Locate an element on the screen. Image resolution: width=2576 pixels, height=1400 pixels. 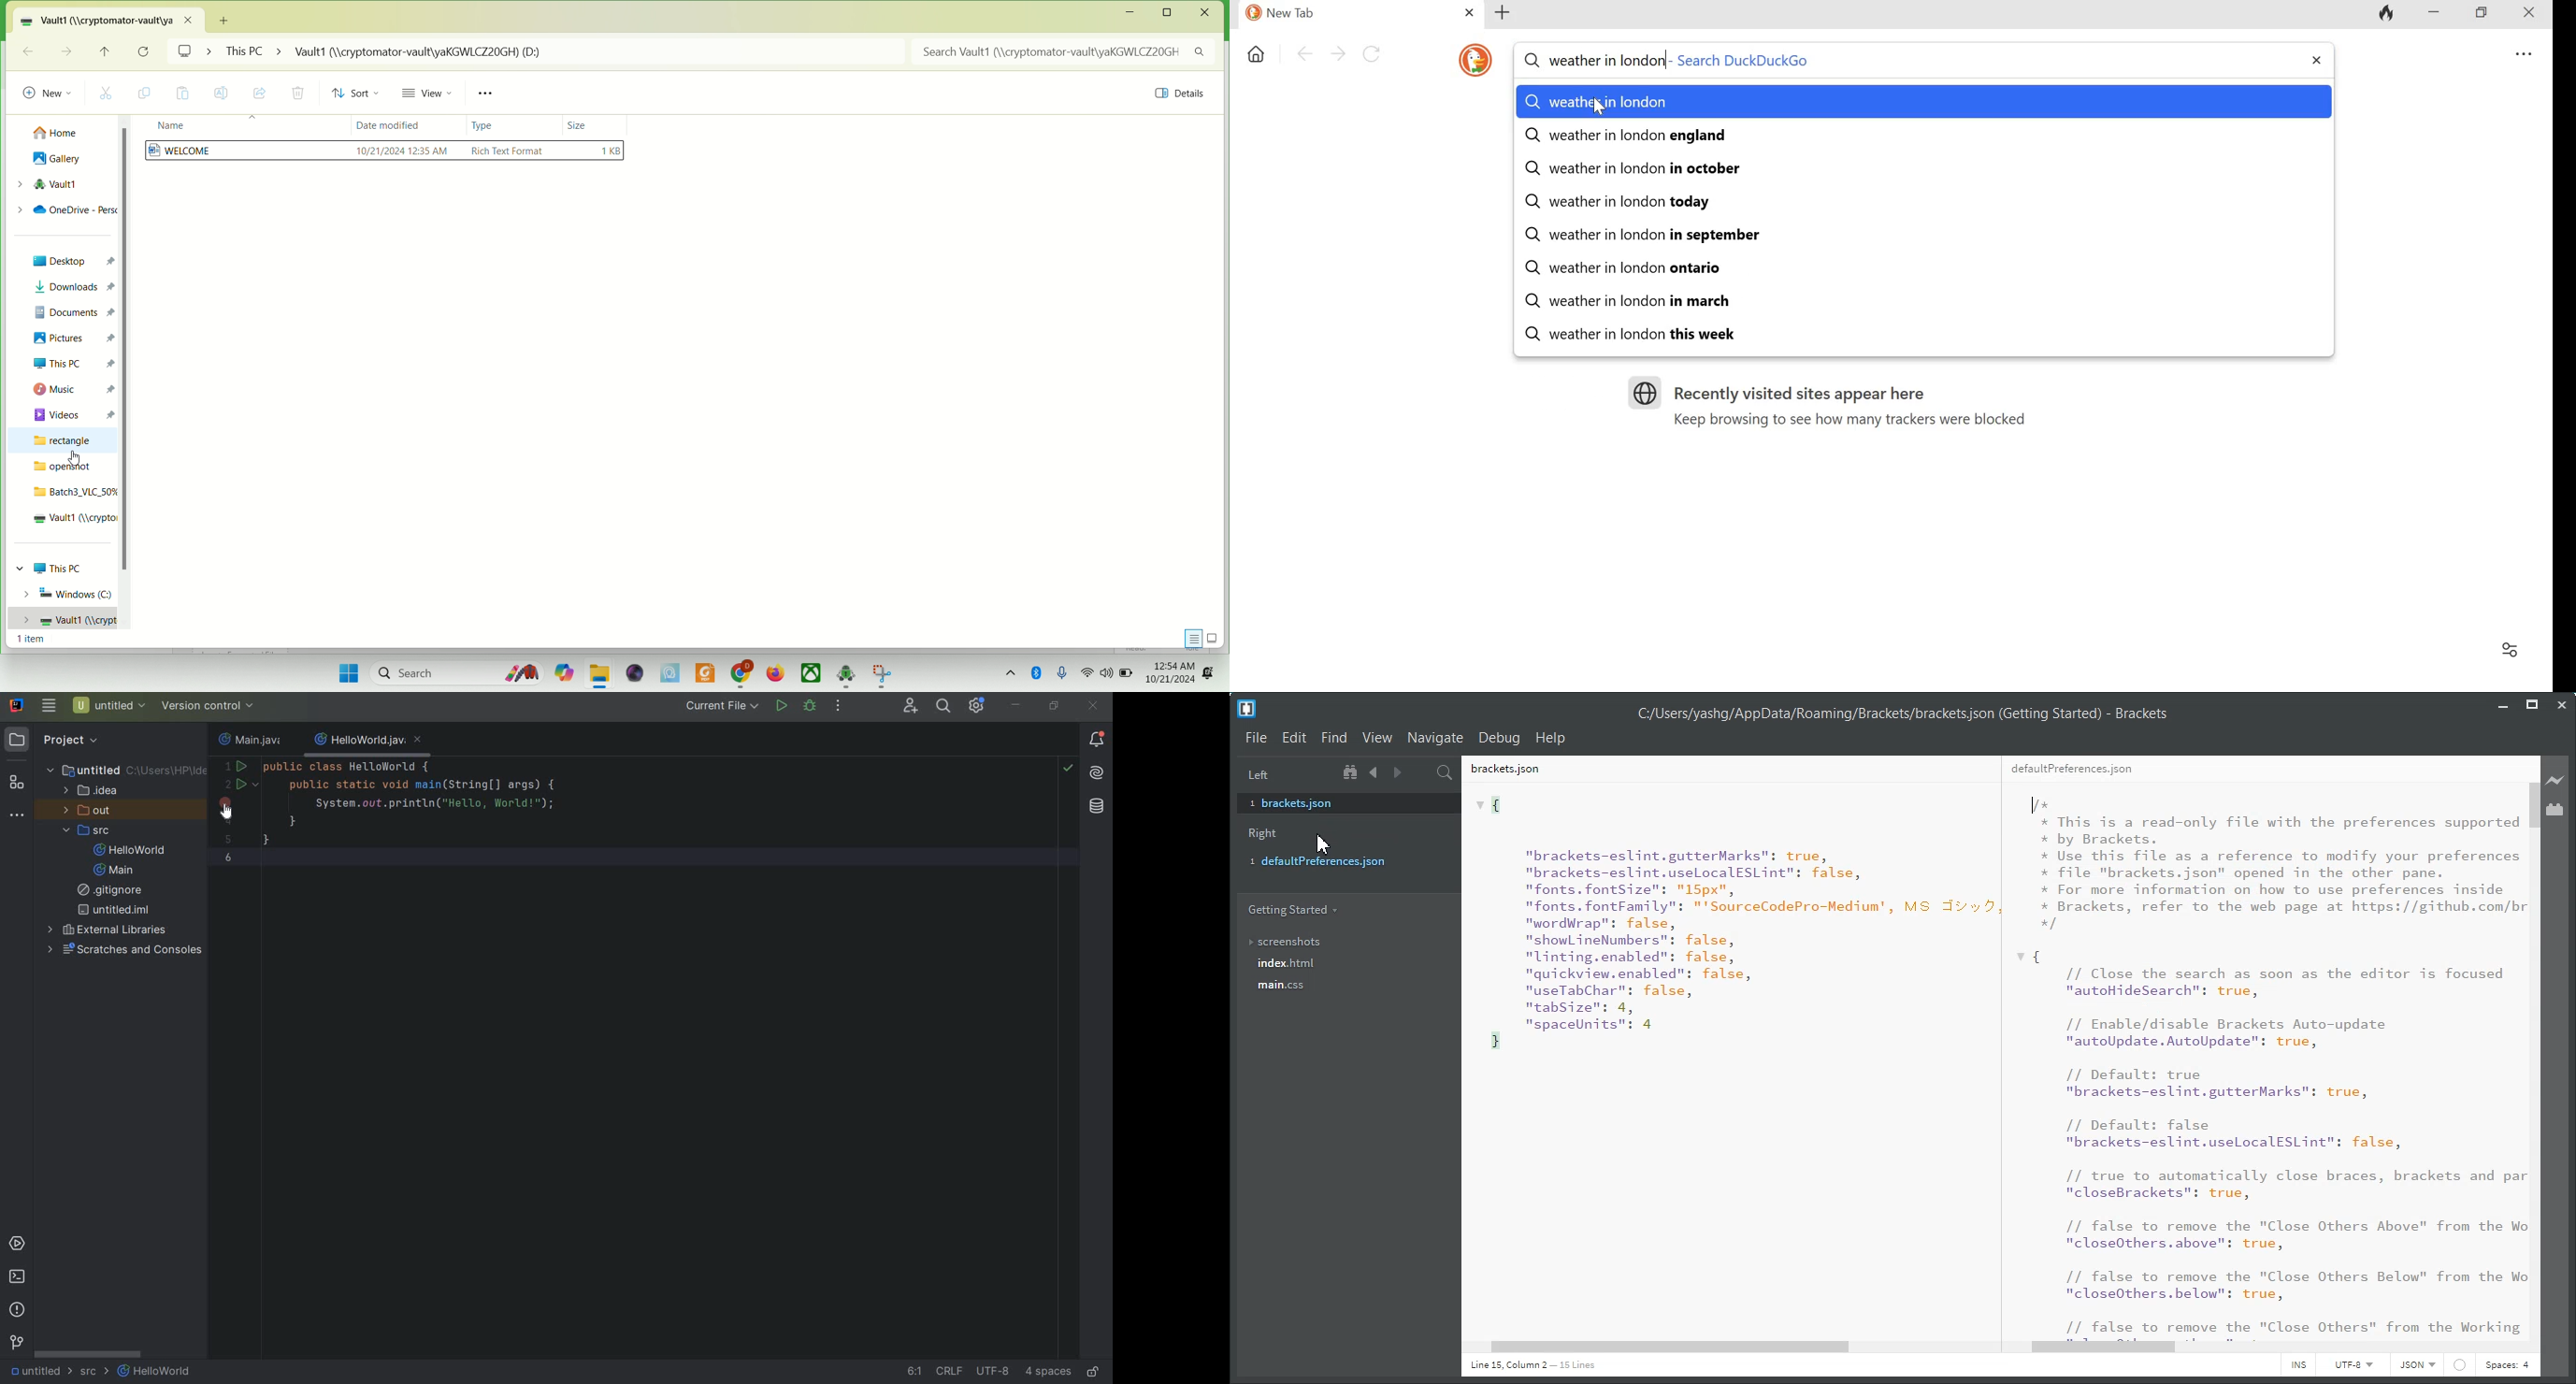
weather in london in september is located at coordinates (1924, 234).